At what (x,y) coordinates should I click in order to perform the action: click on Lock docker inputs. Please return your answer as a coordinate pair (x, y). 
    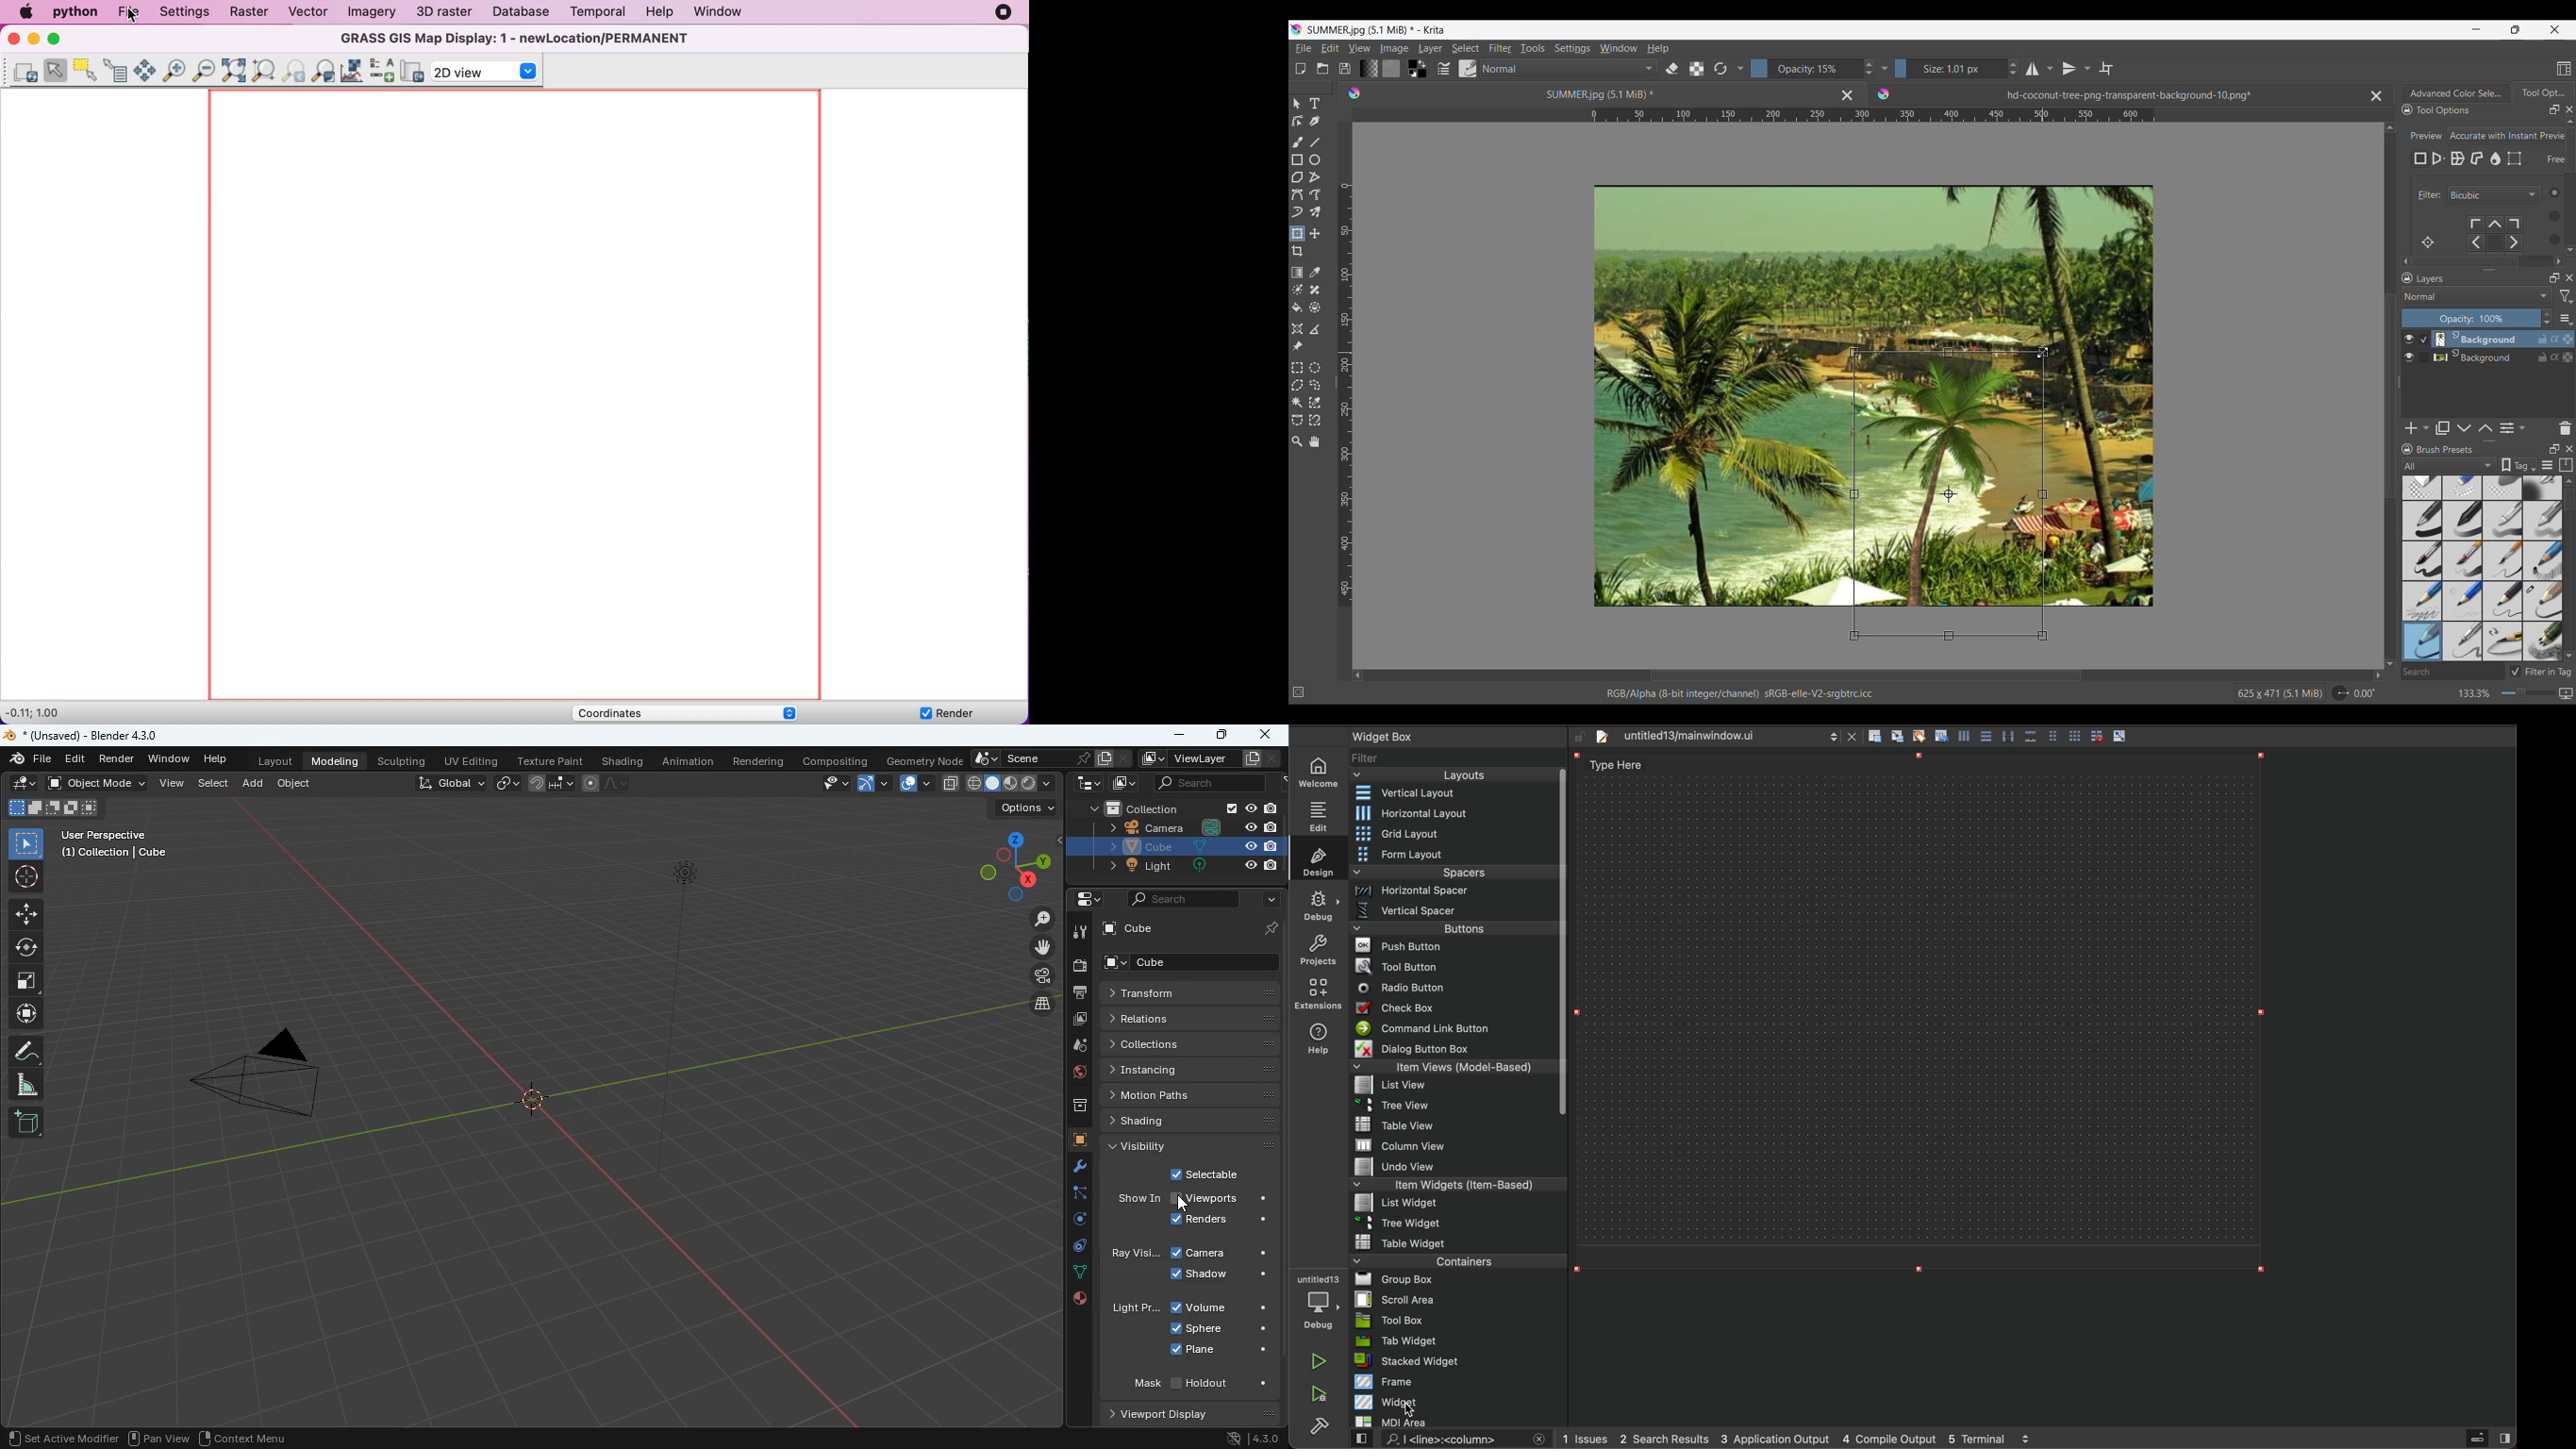
    Looking at the image, I should click on (2407, 110).